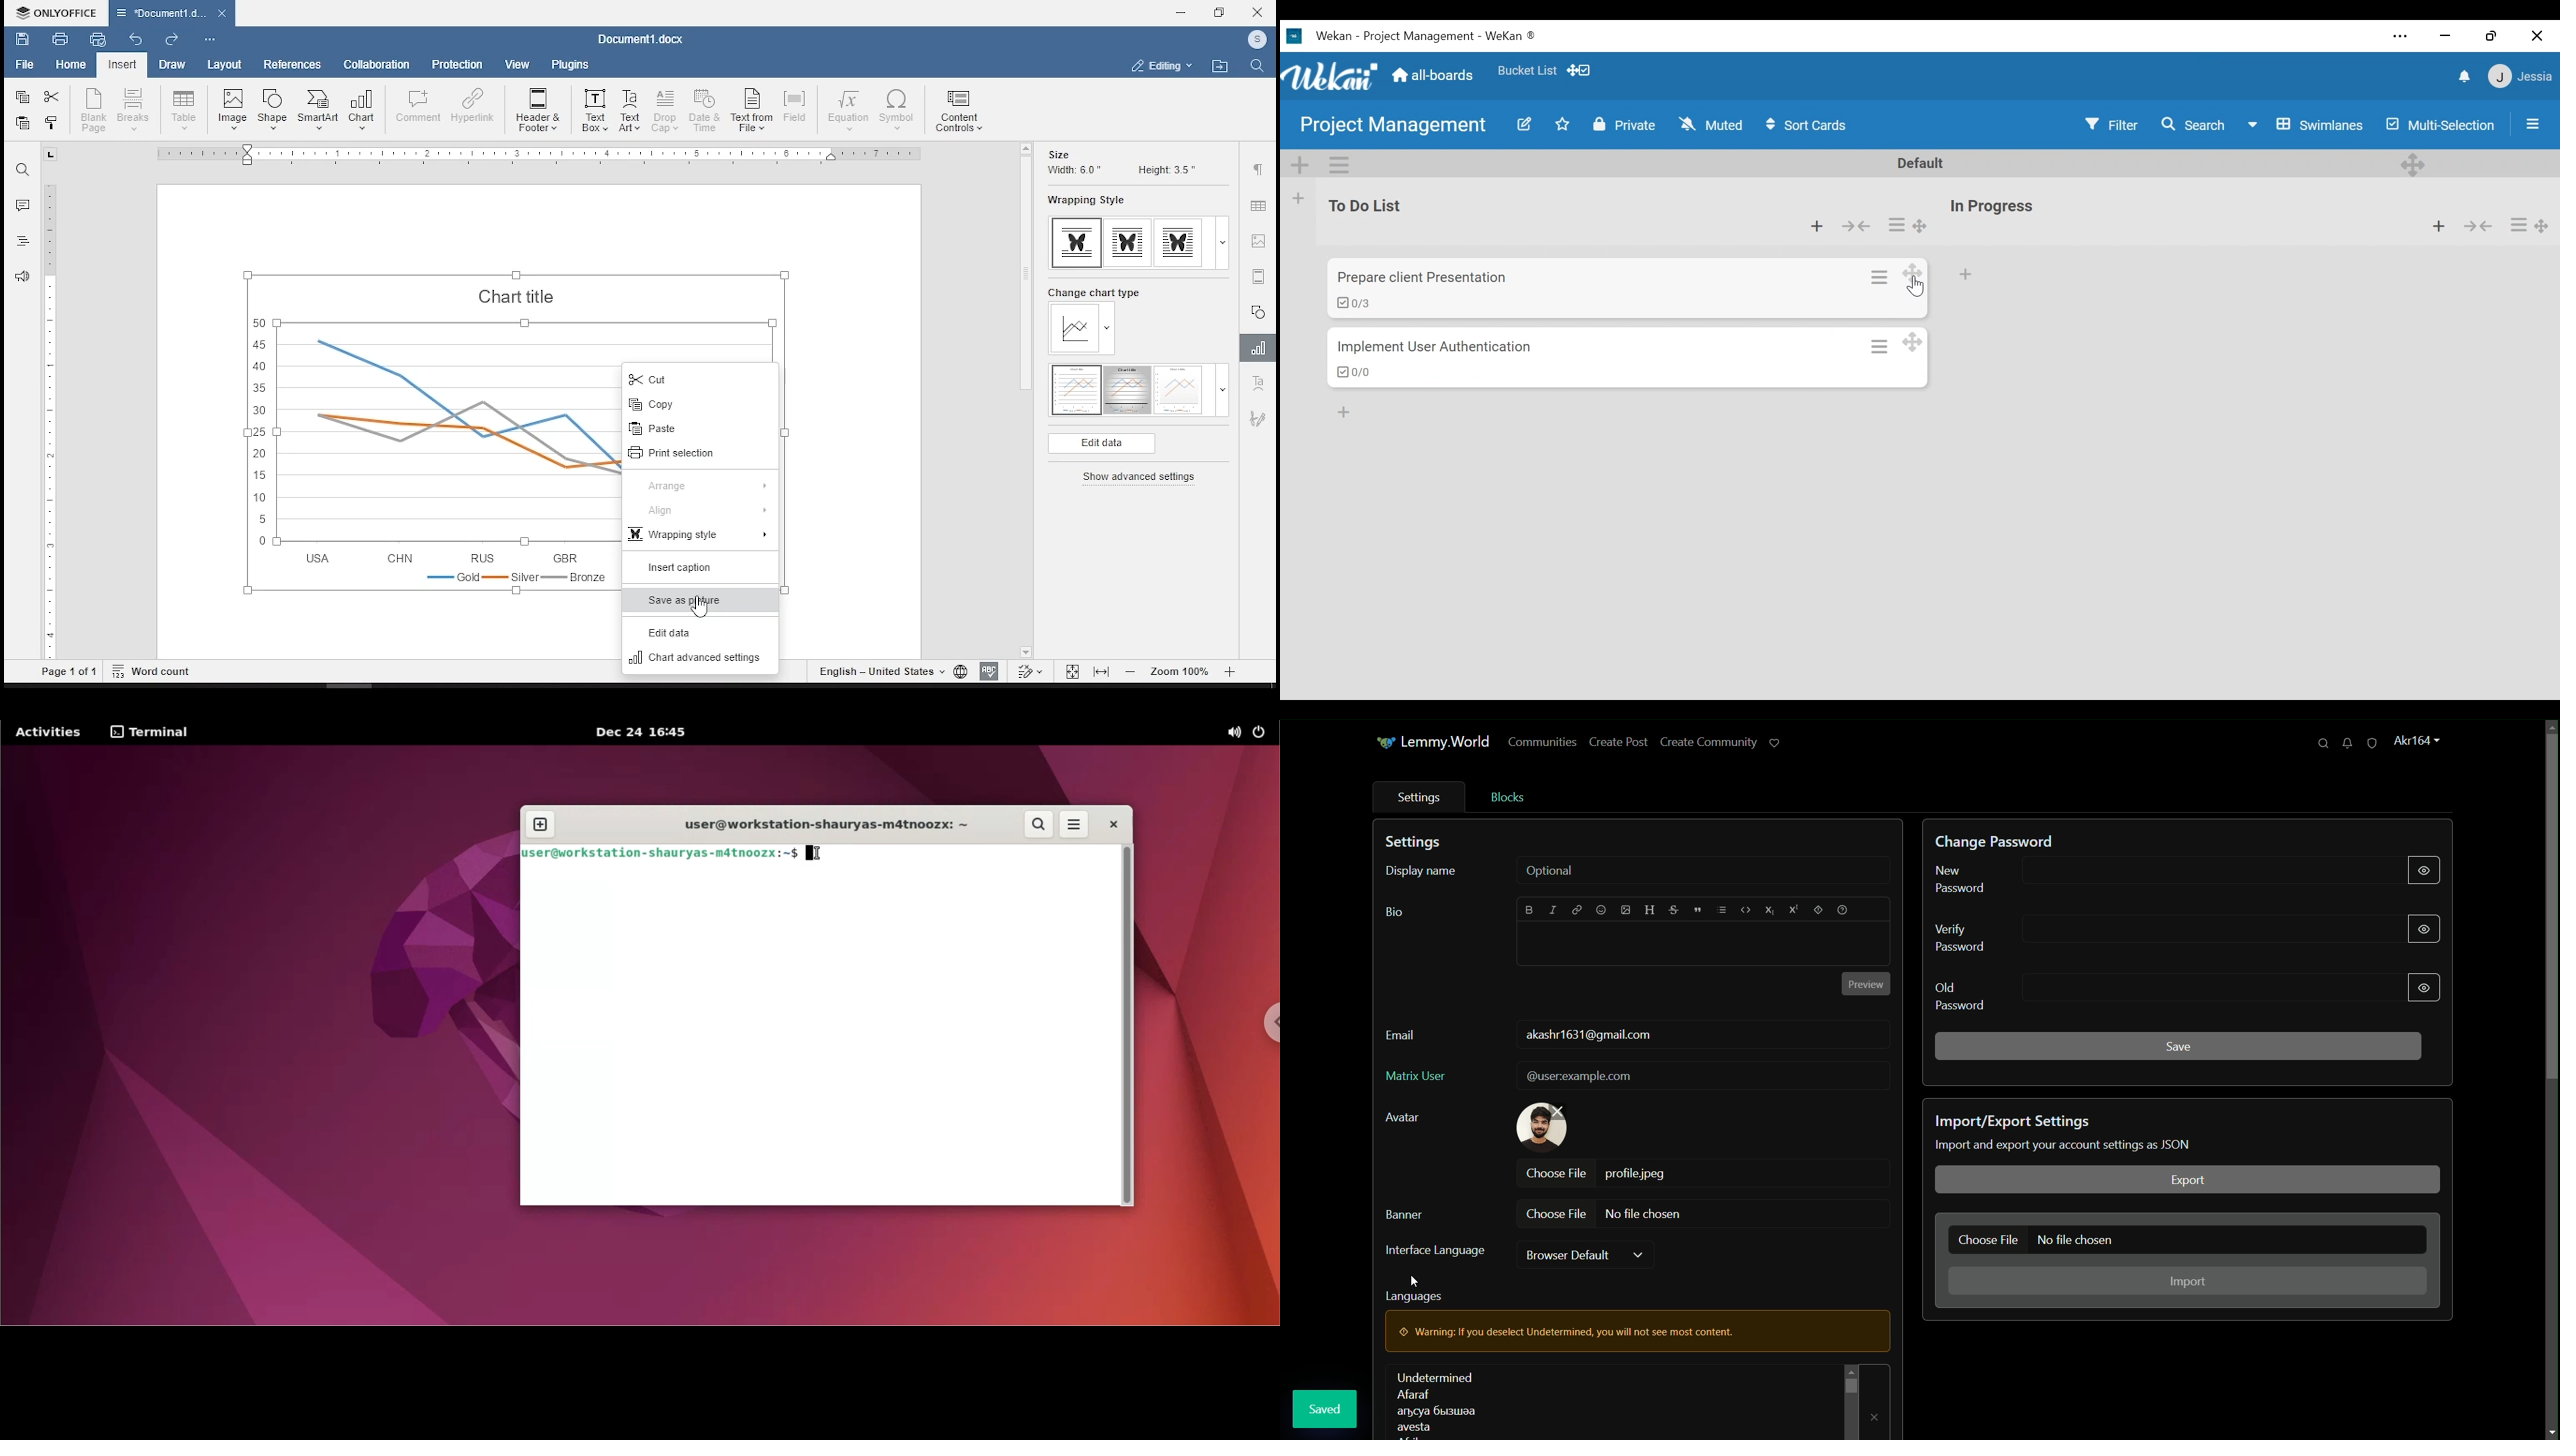  What do you see at coordinates (50, 422) in the screenshot?
I see `scrollbar` at bounding box center [50, 422].